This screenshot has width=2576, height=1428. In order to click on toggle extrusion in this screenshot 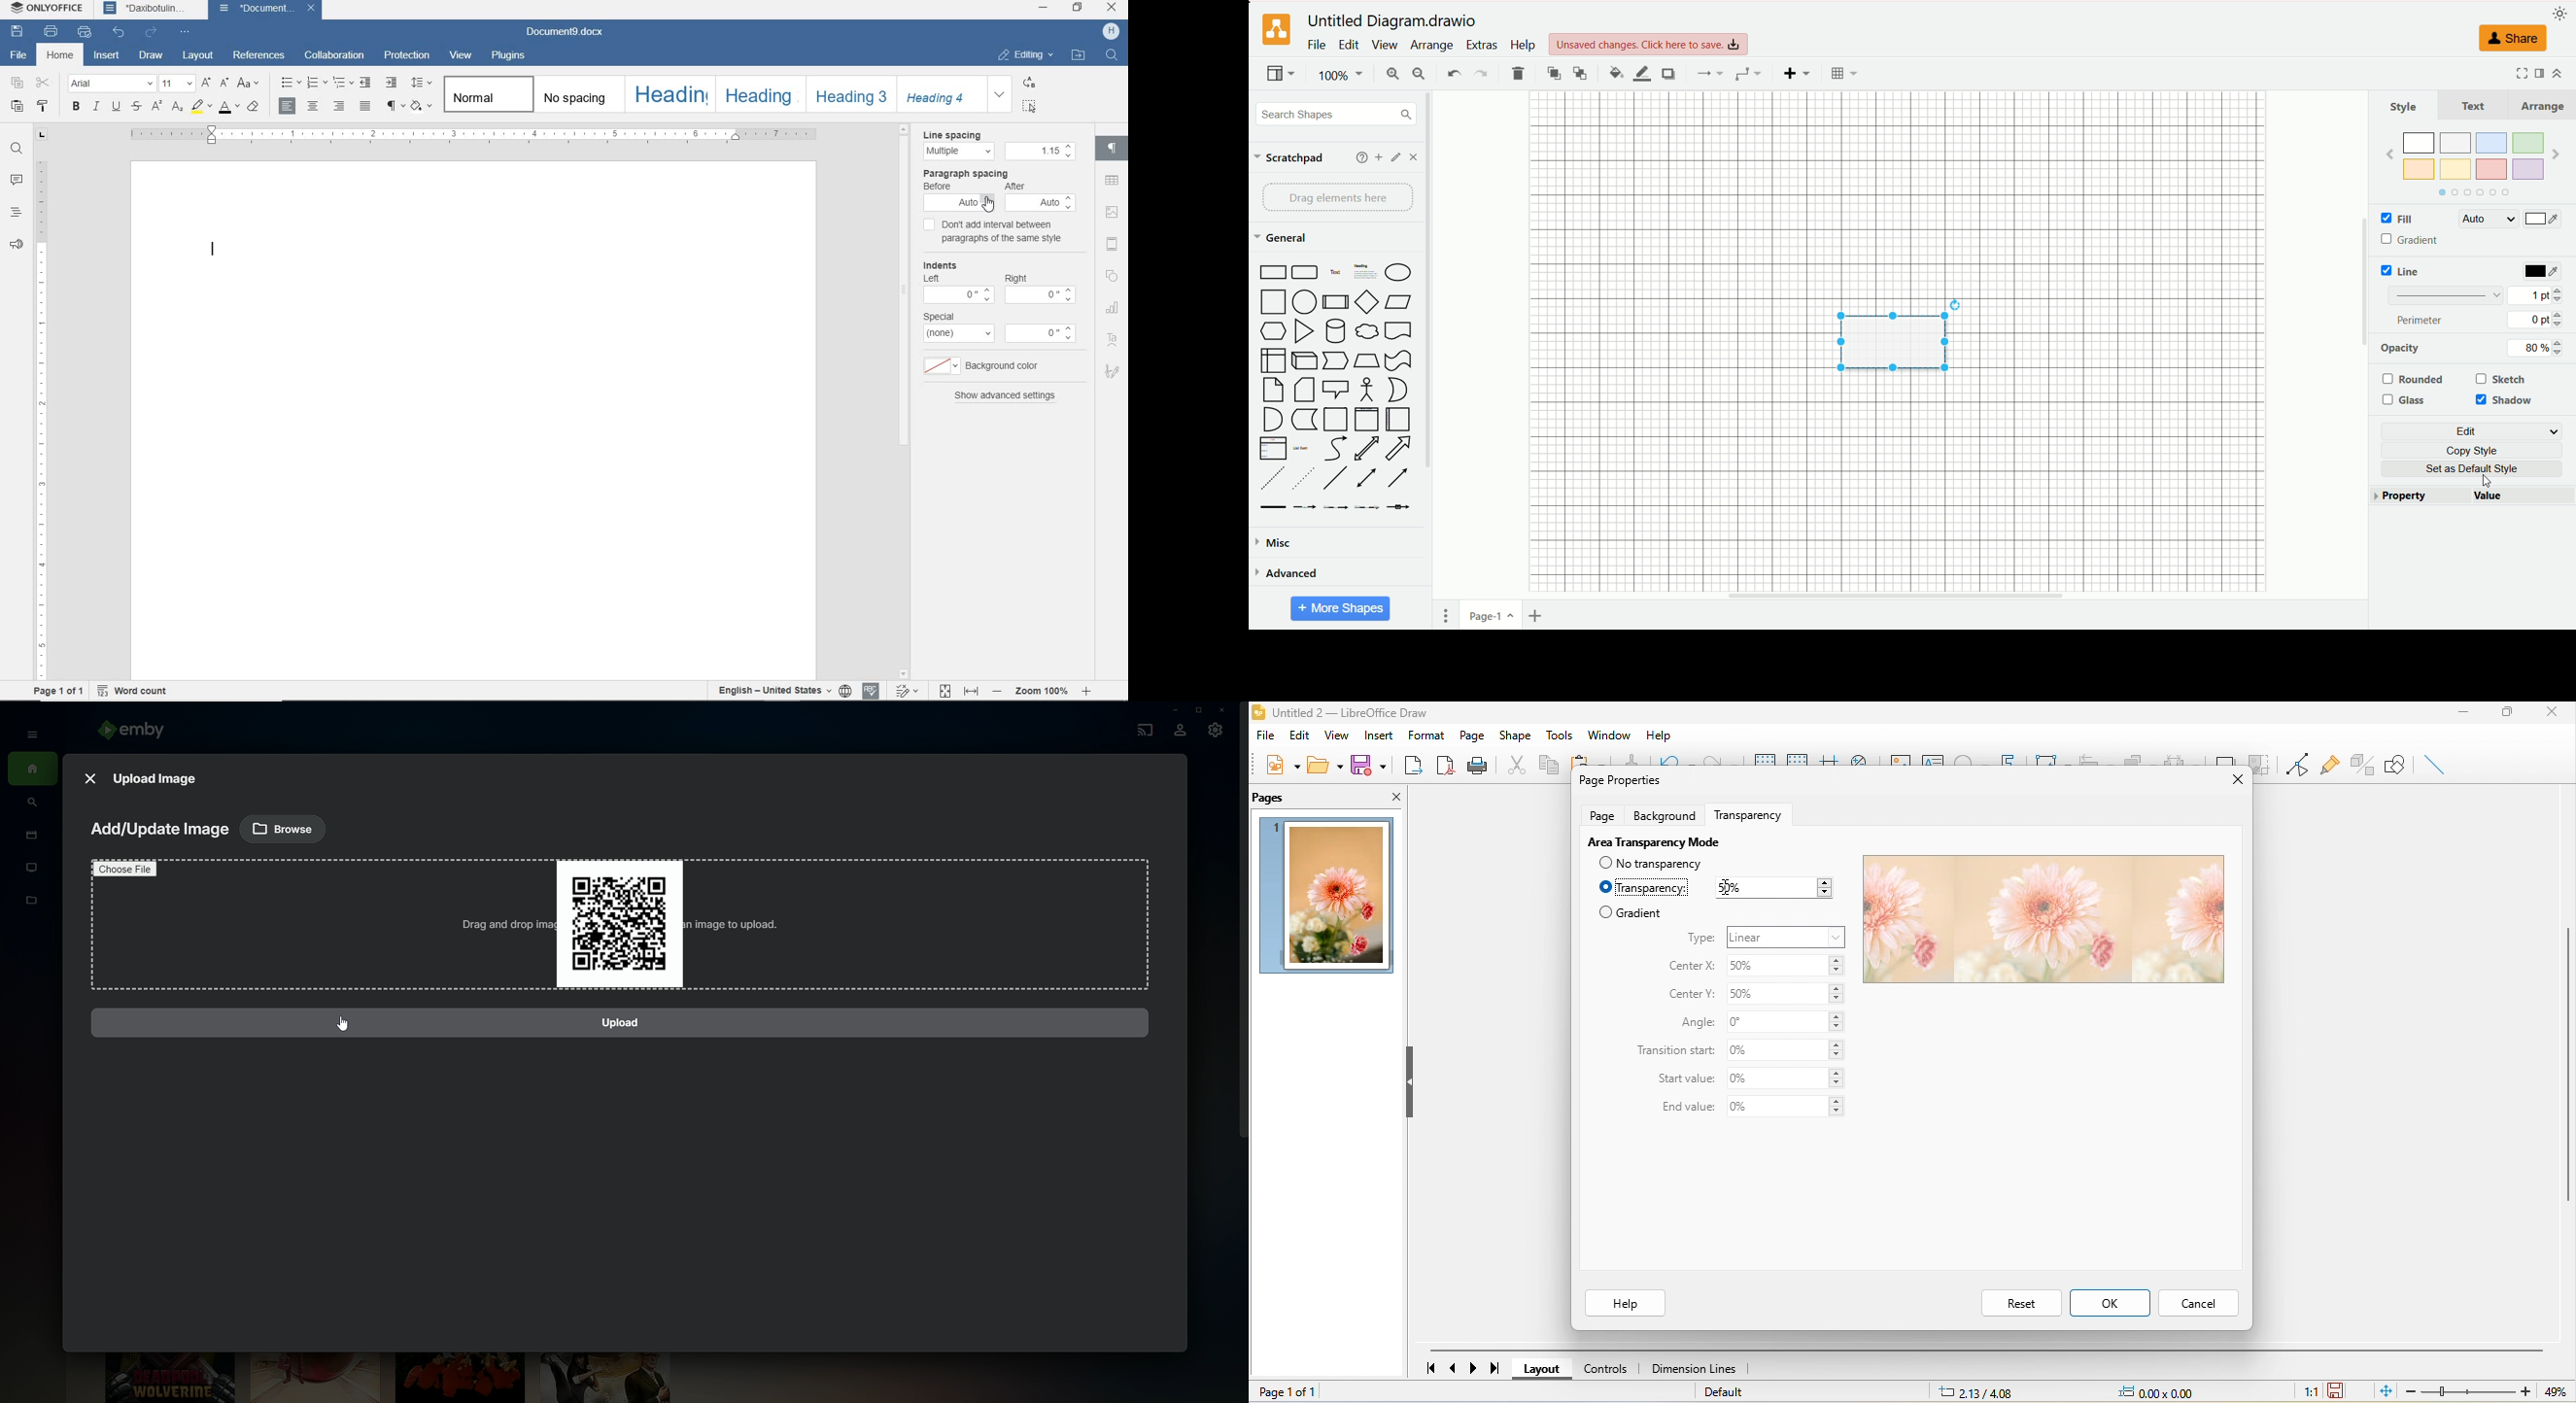, I will do `click(2360, 765)`.